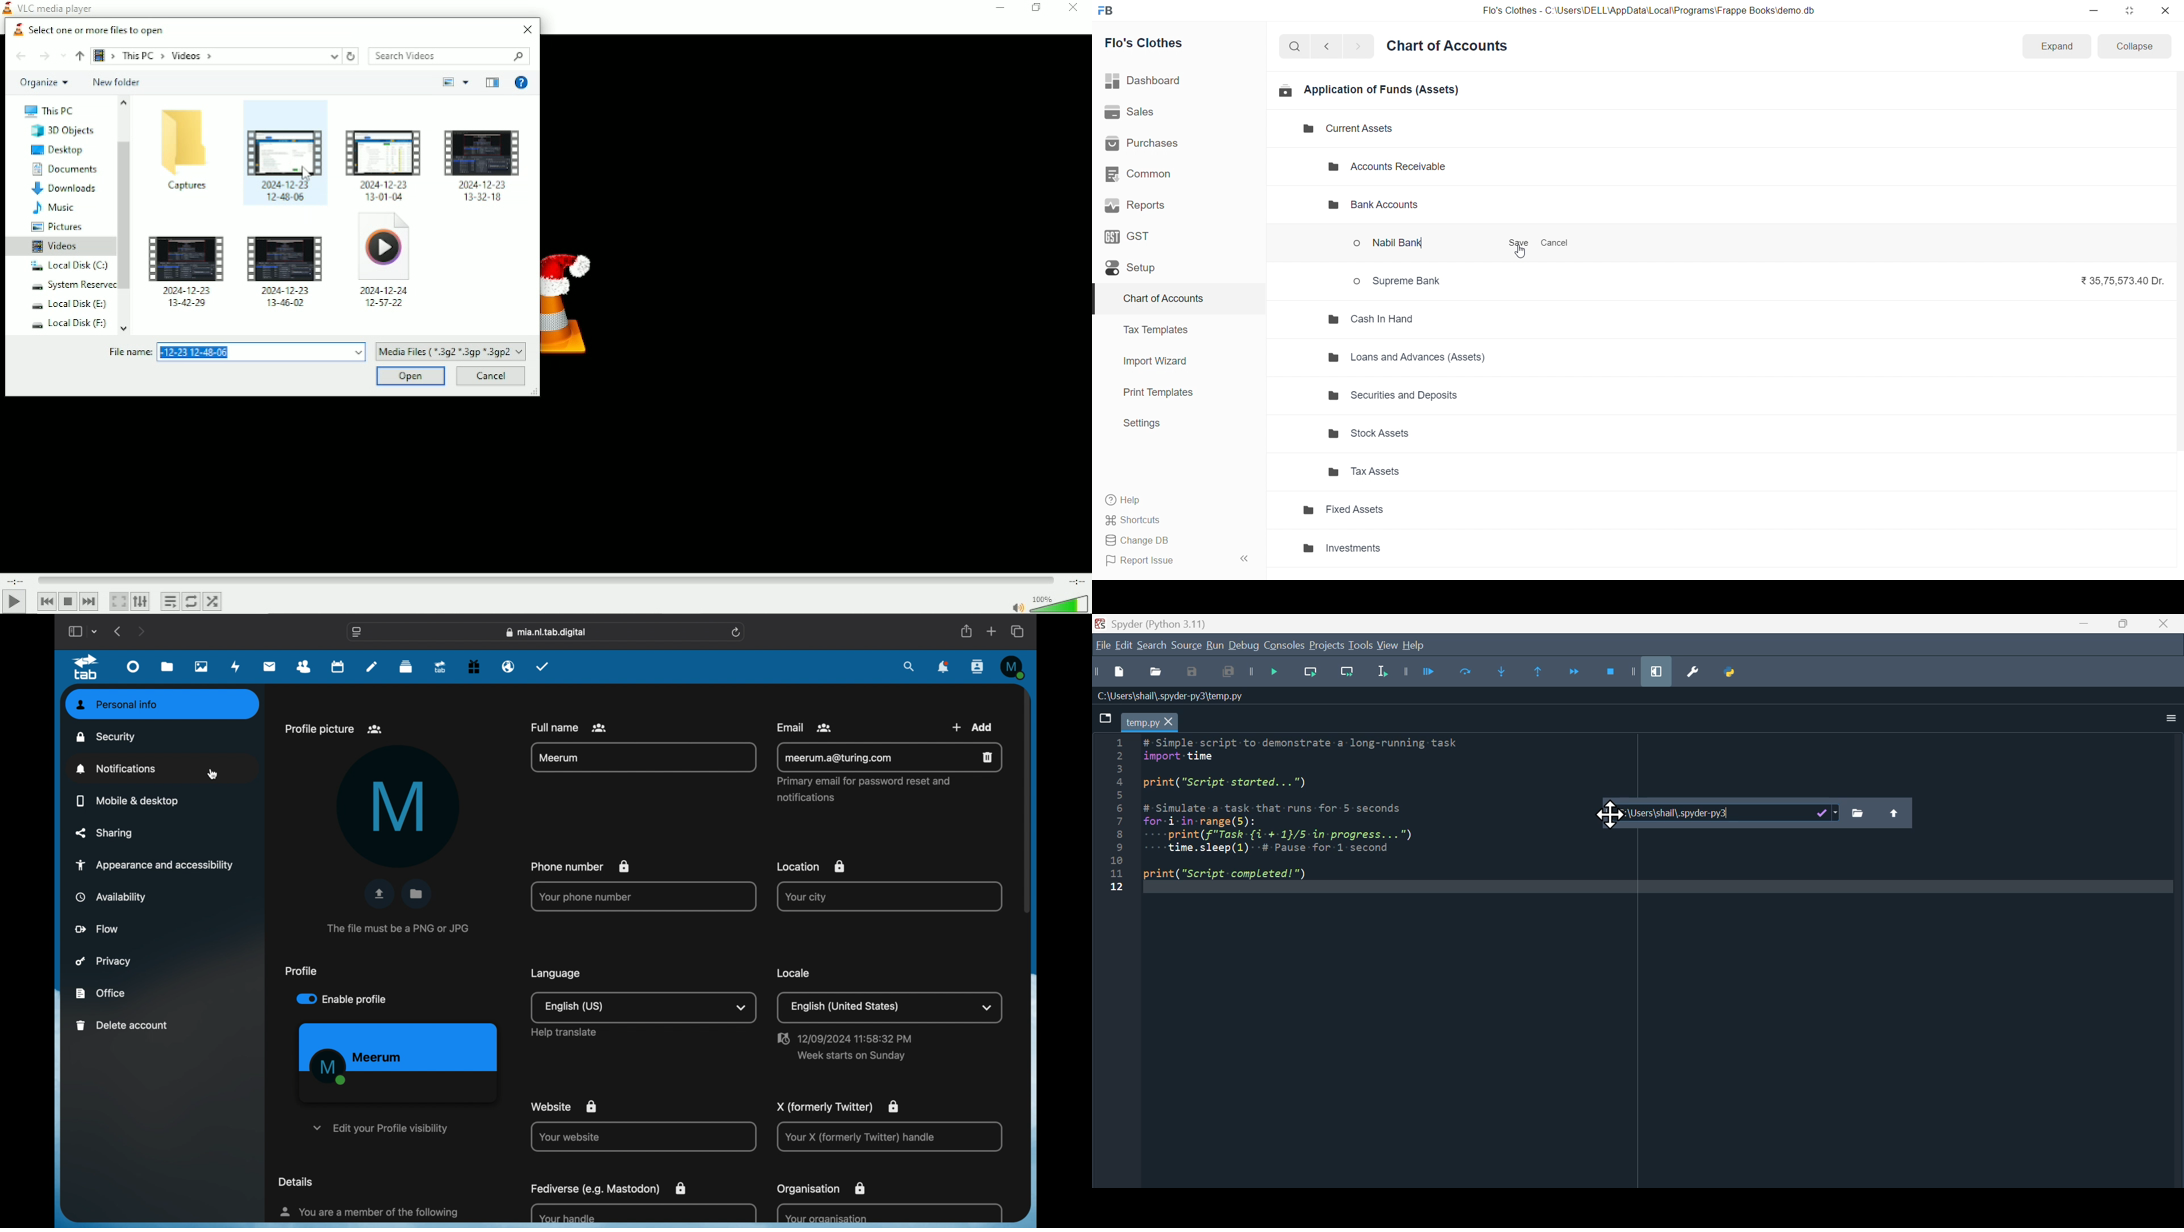  Describe the element at coordinates (1390, 647) in the screenshot. I see `View` at that location.